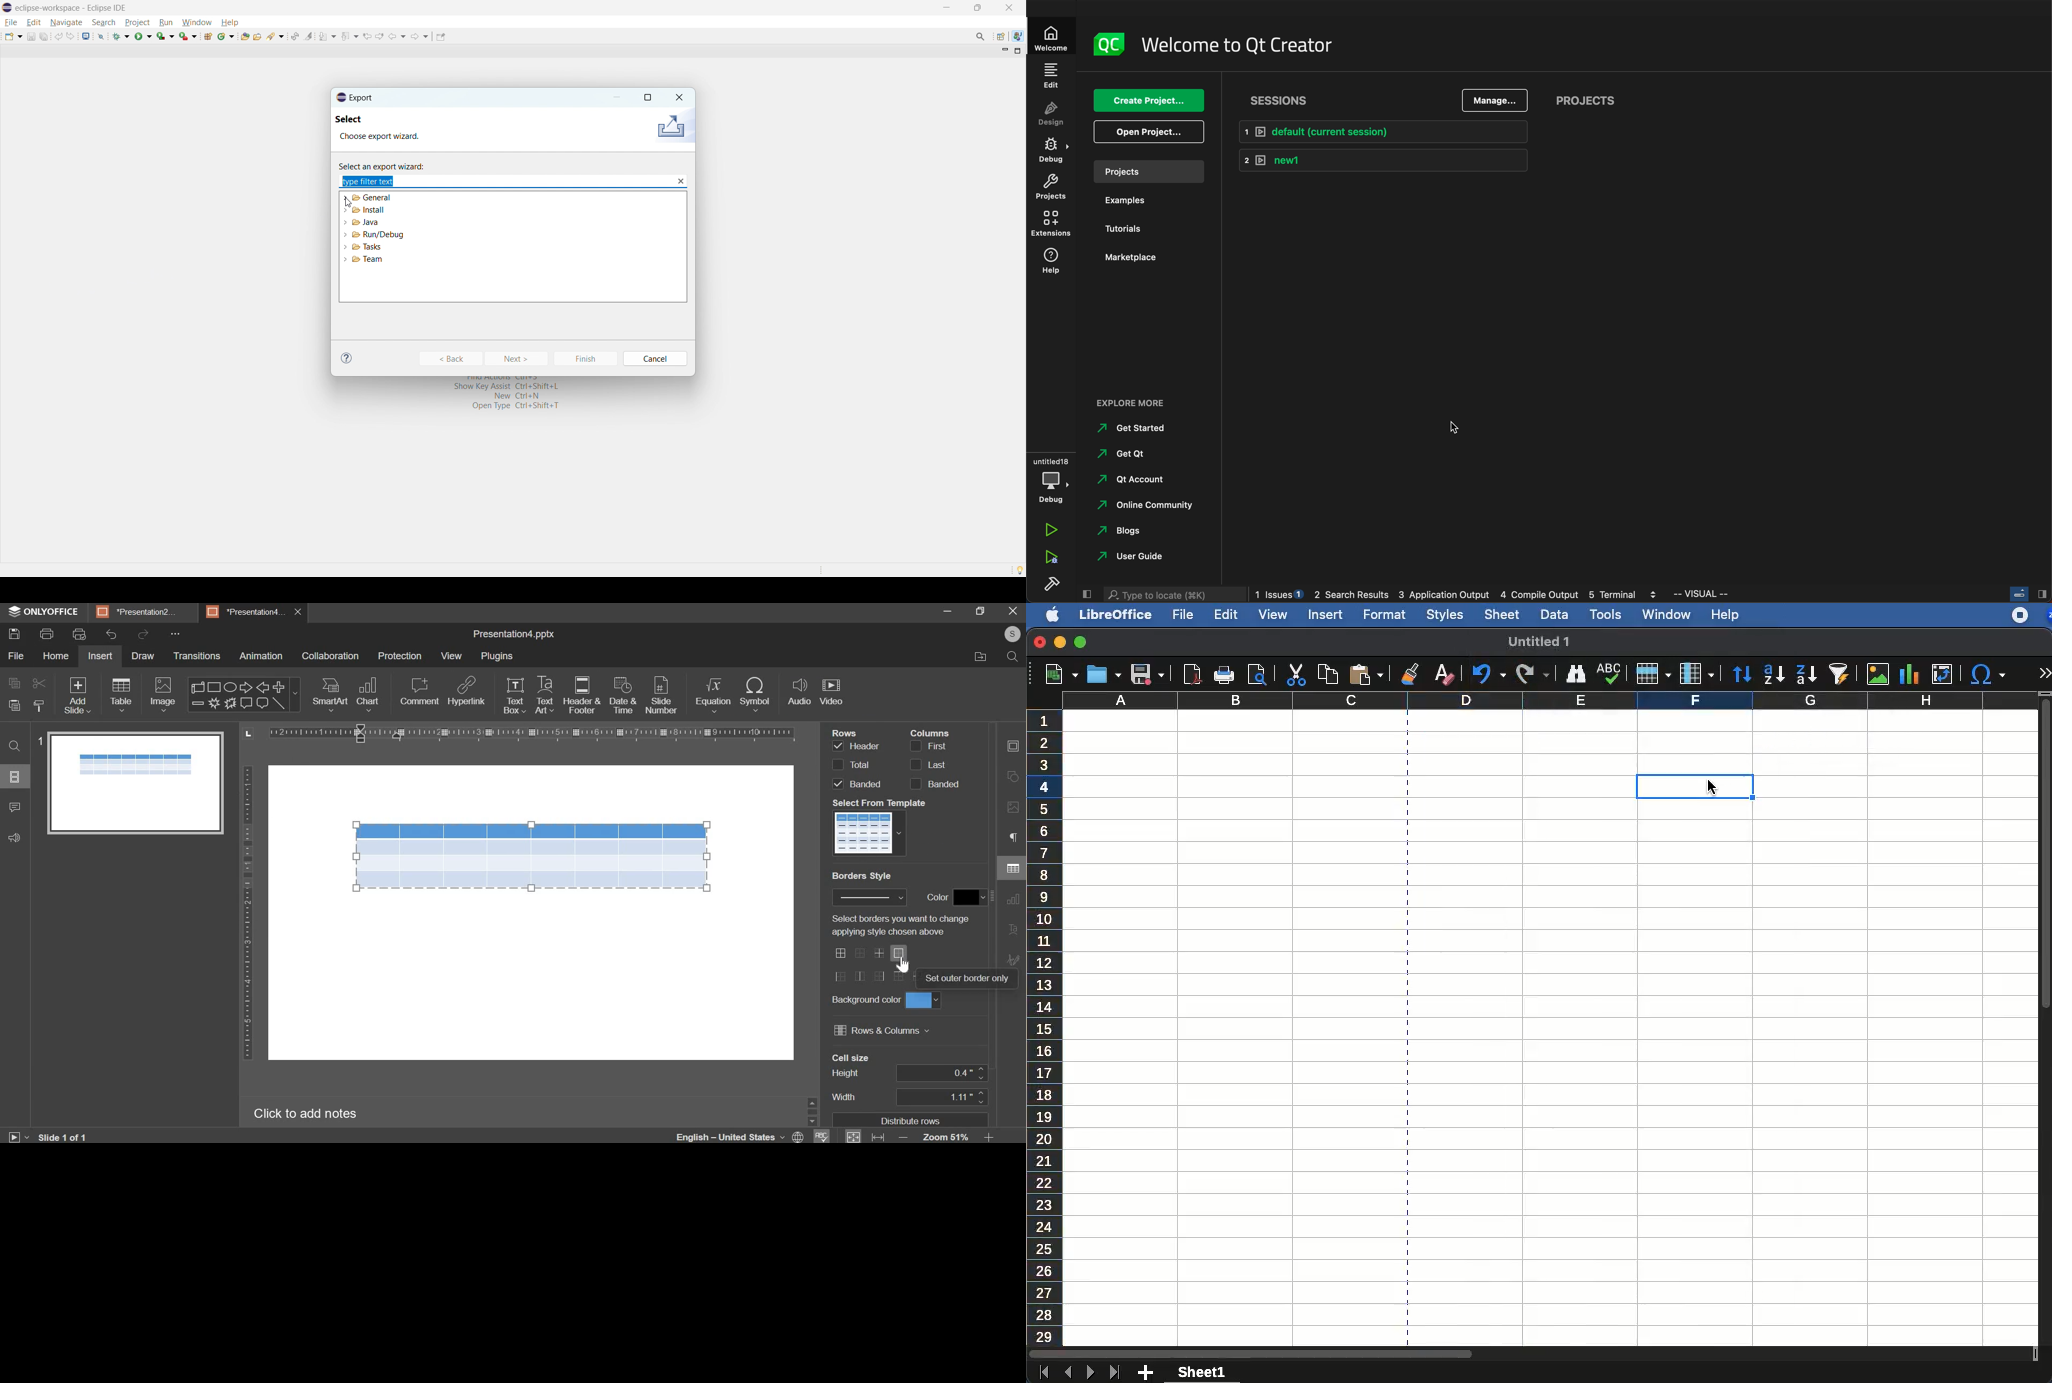  What do you see at coordinates (861, 876) in the screenshot?
I see `borders style` at bounding box center [861, 876].